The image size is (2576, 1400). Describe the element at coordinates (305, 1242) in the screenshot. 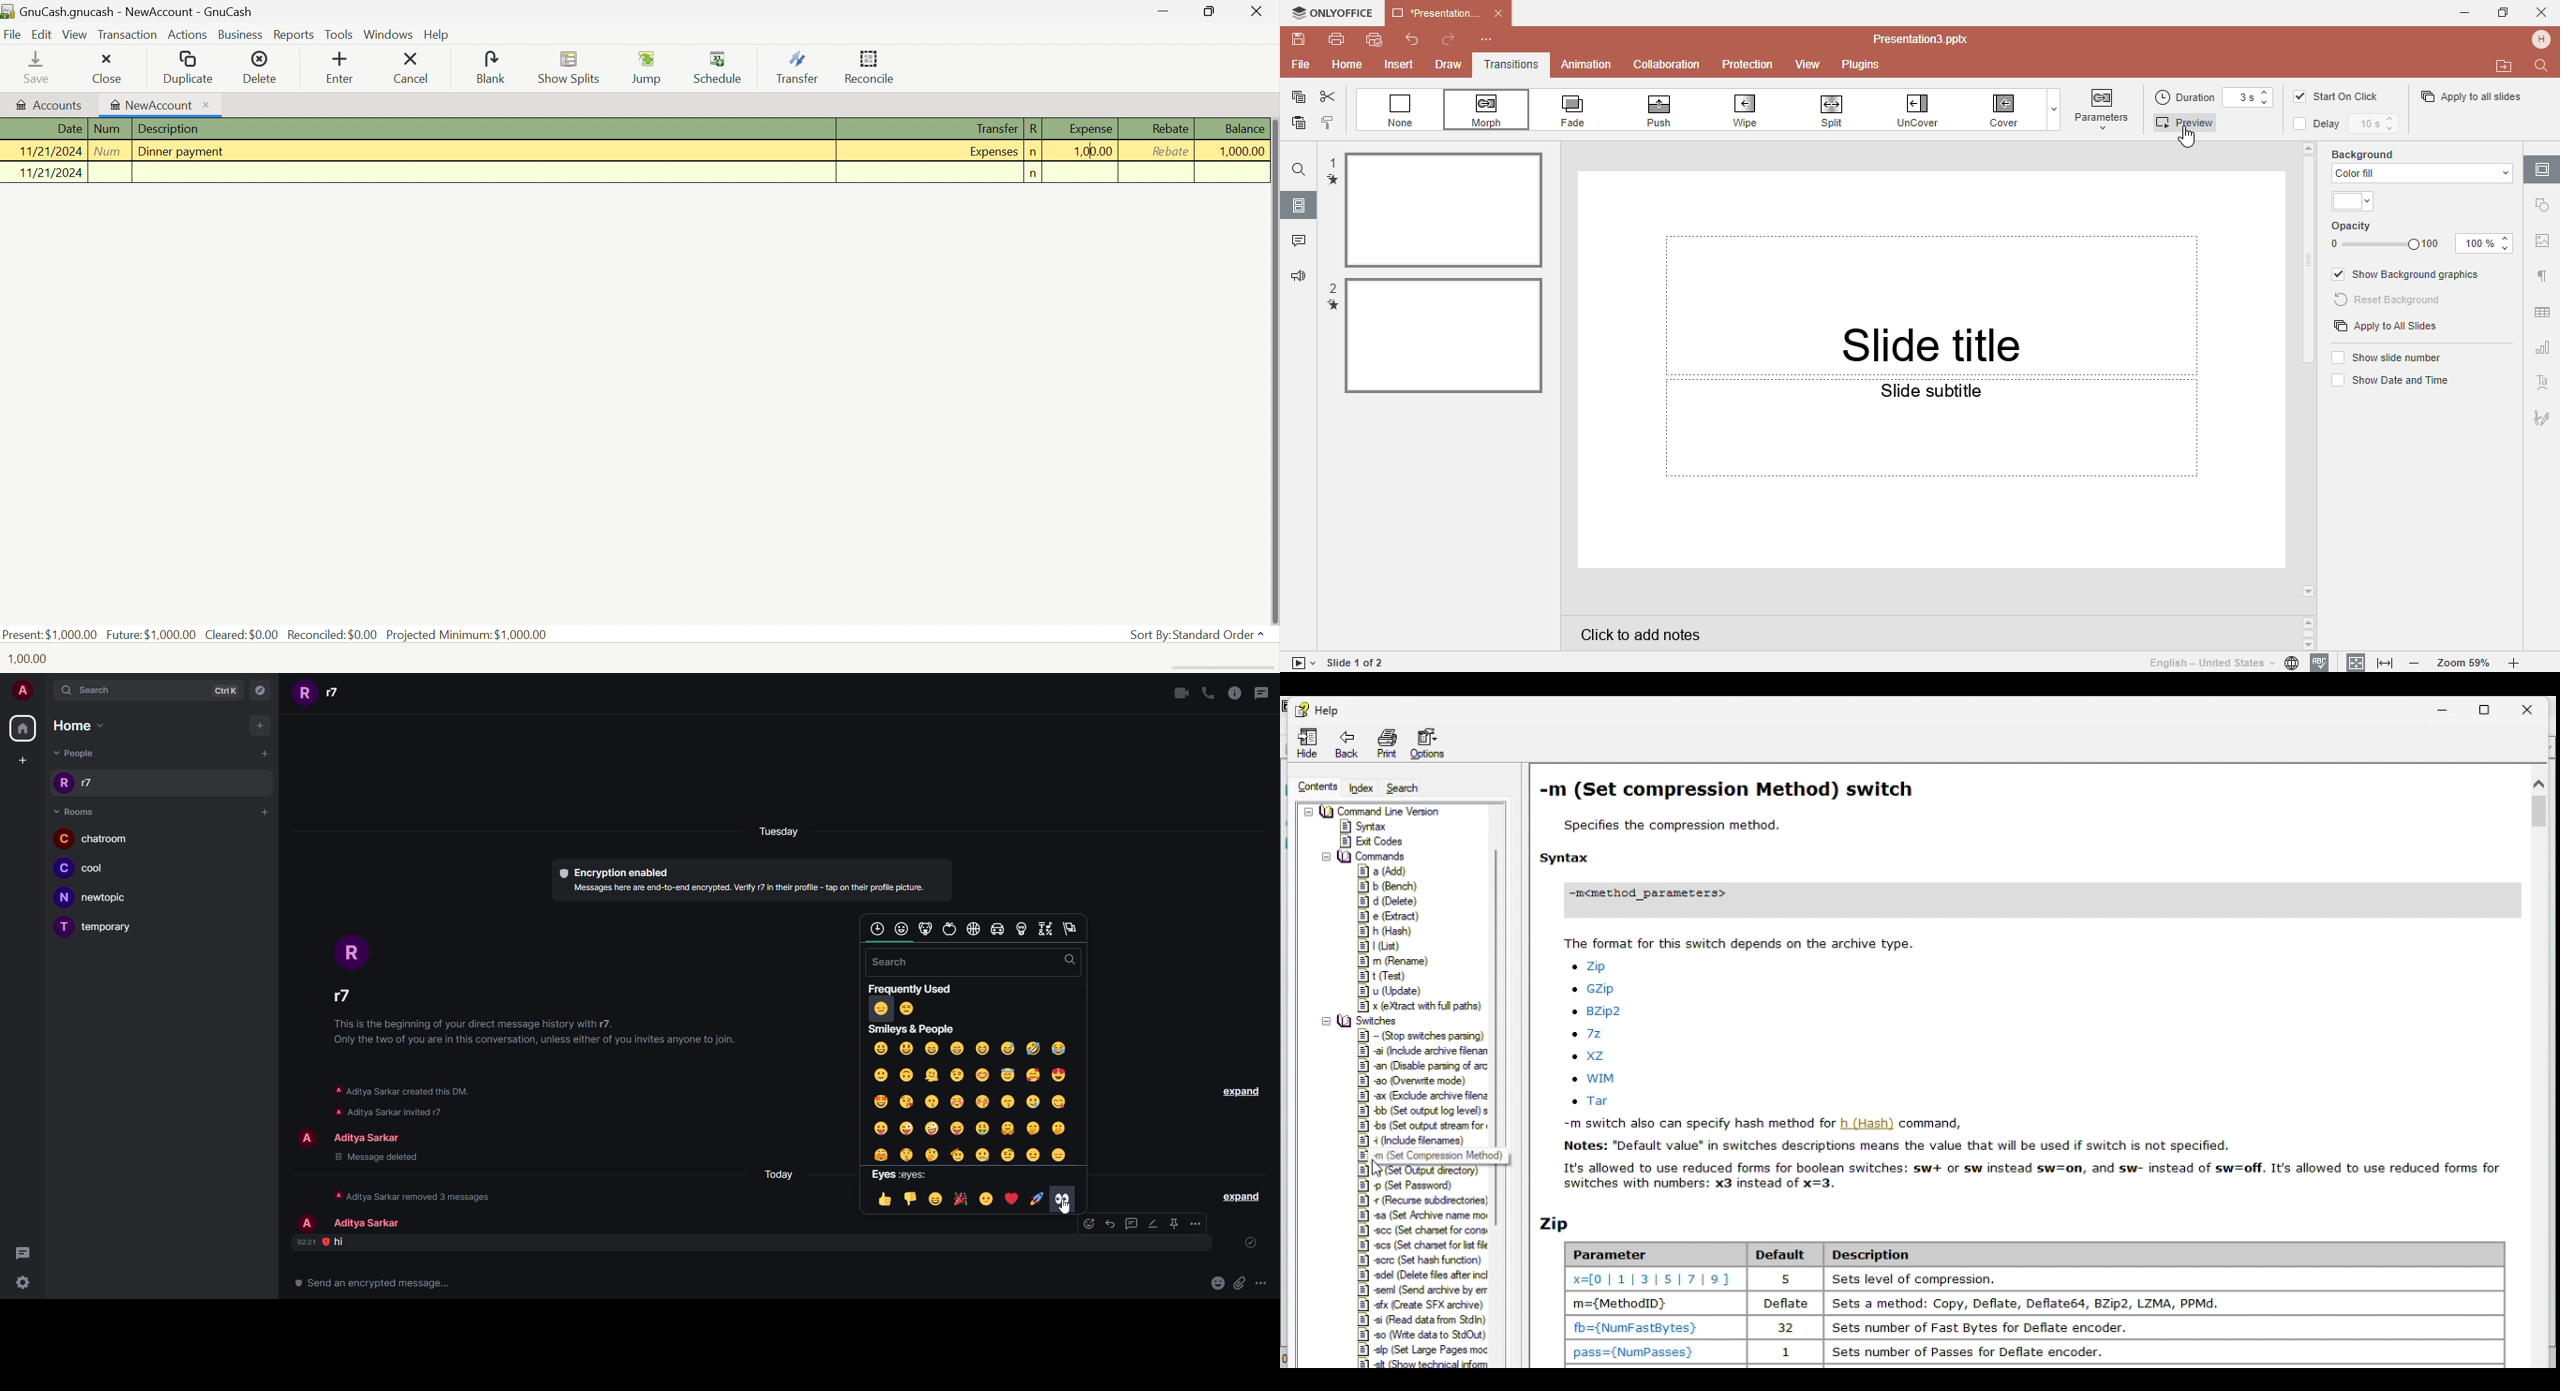

I see `time` at that location.